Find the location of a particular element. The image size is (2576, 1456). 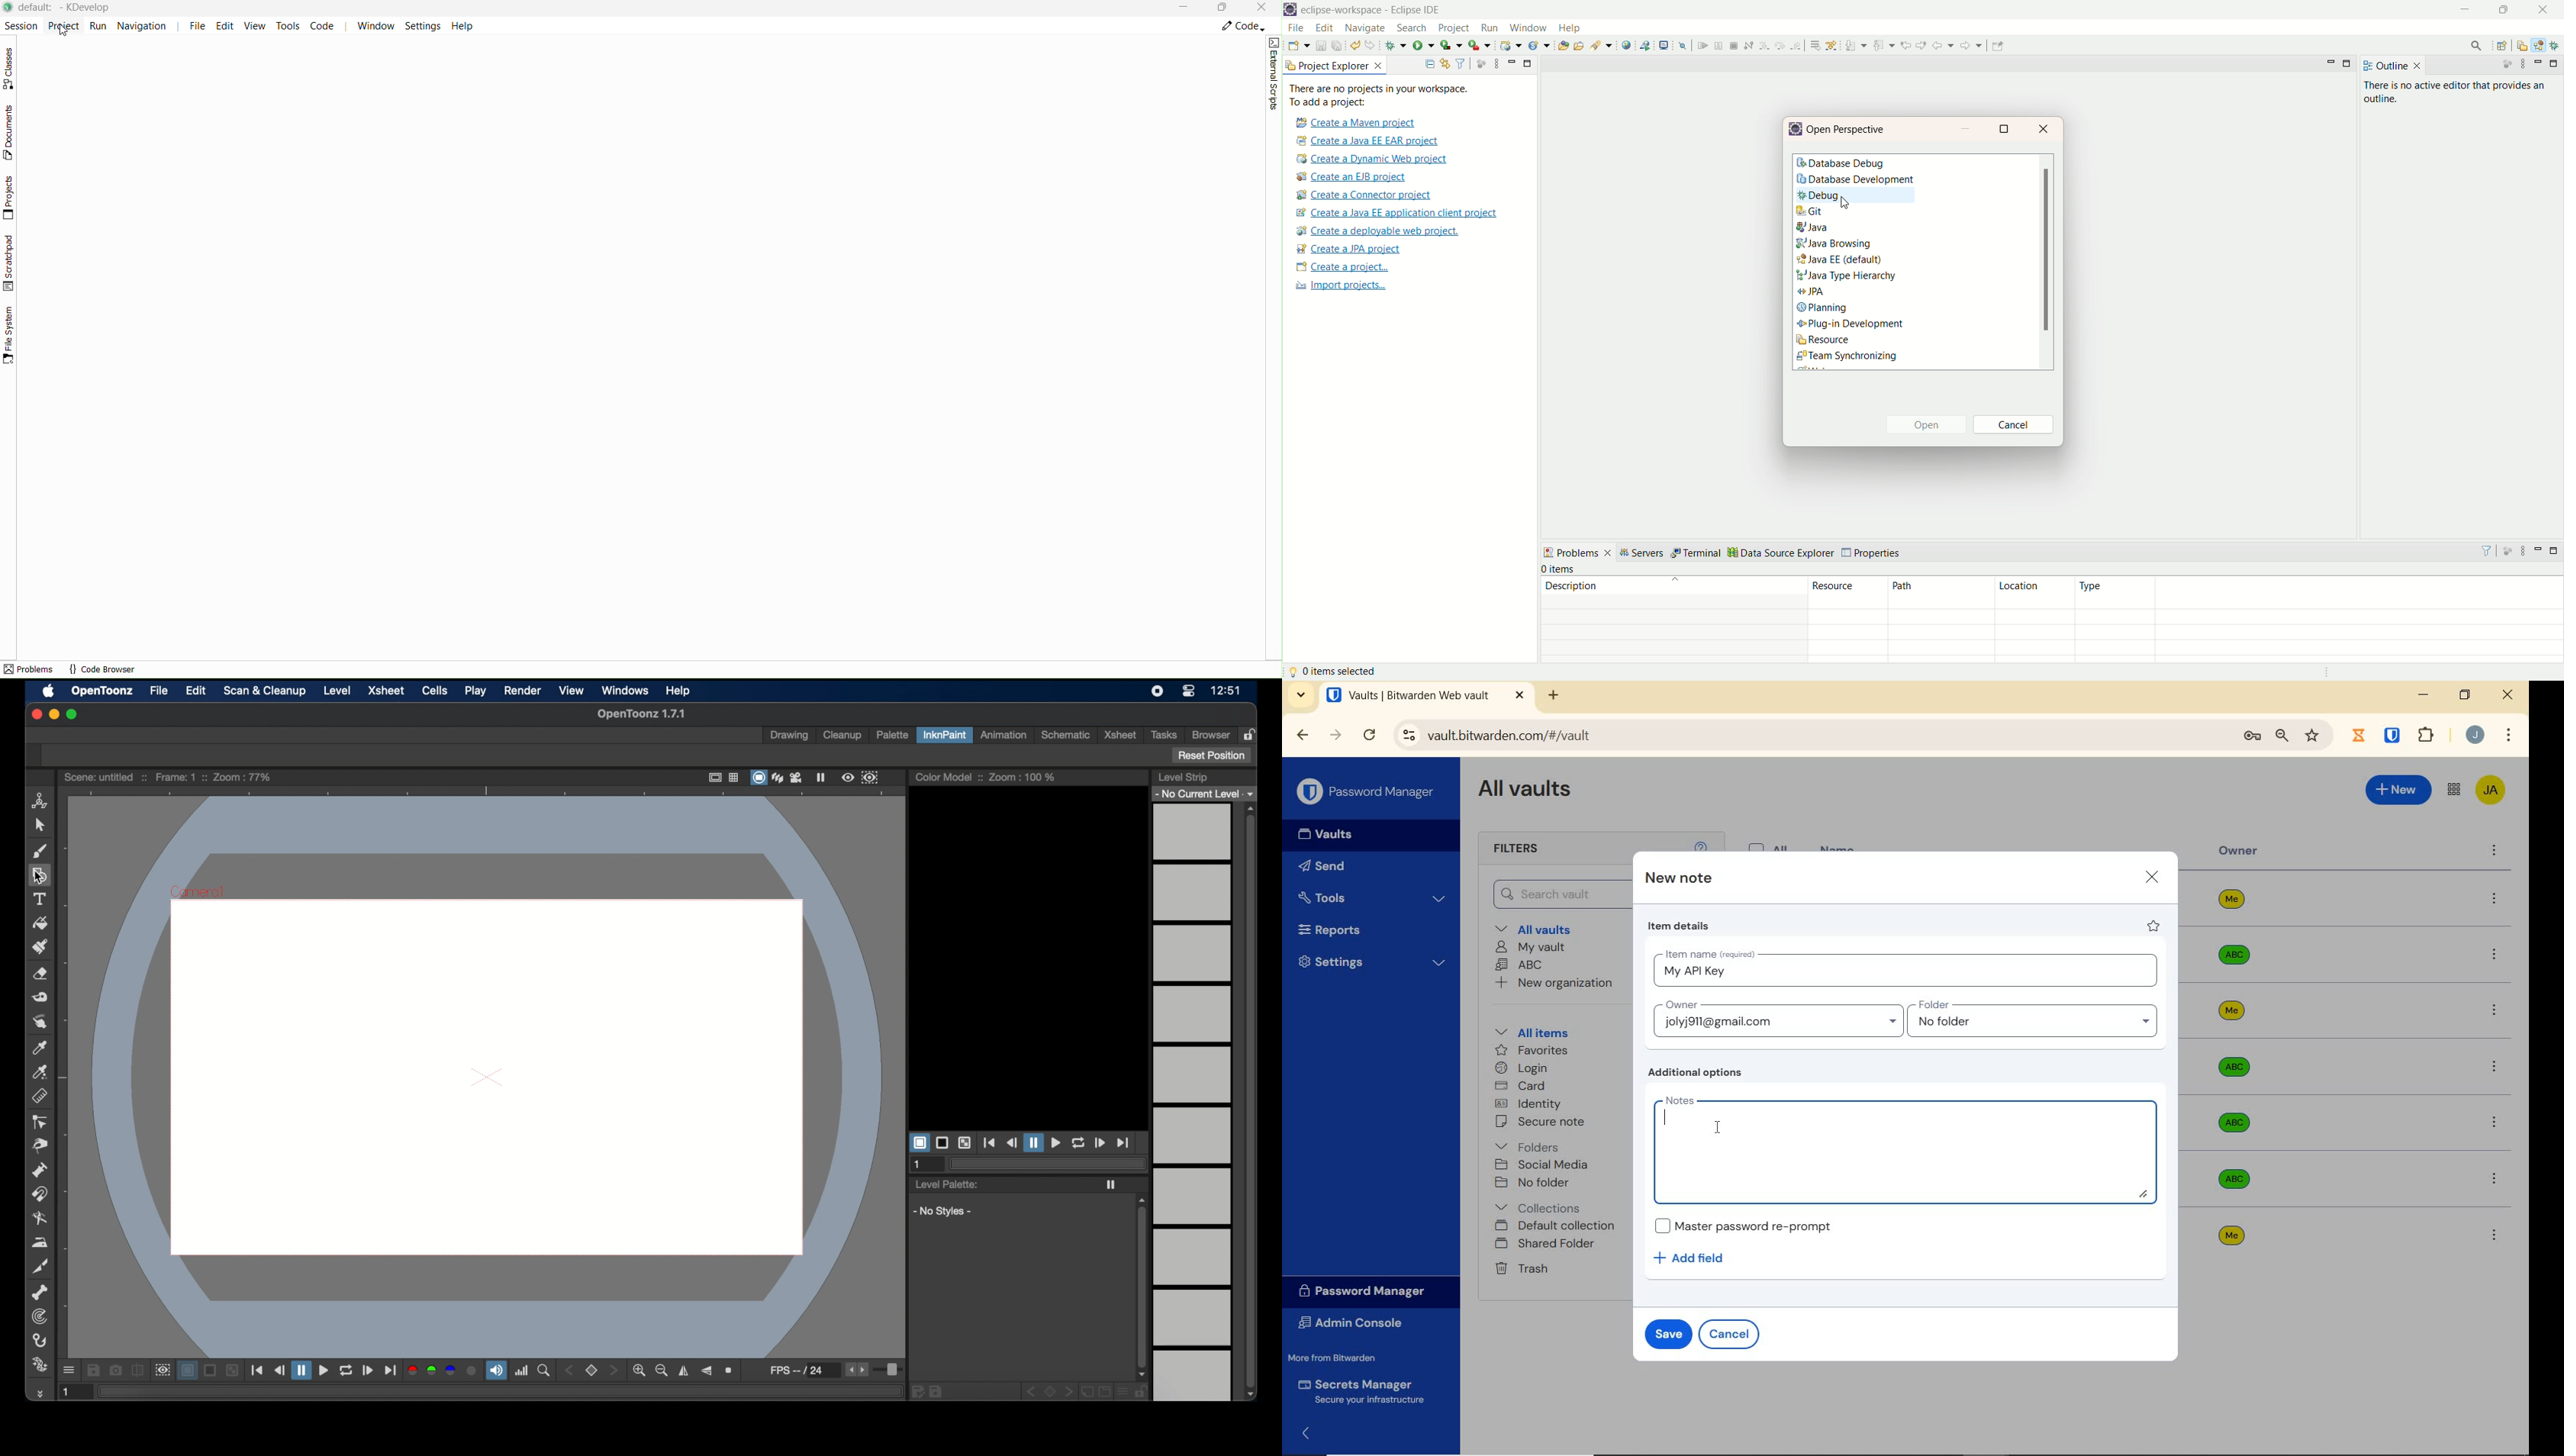

Search Vault is located at coordinates (1560, 893).